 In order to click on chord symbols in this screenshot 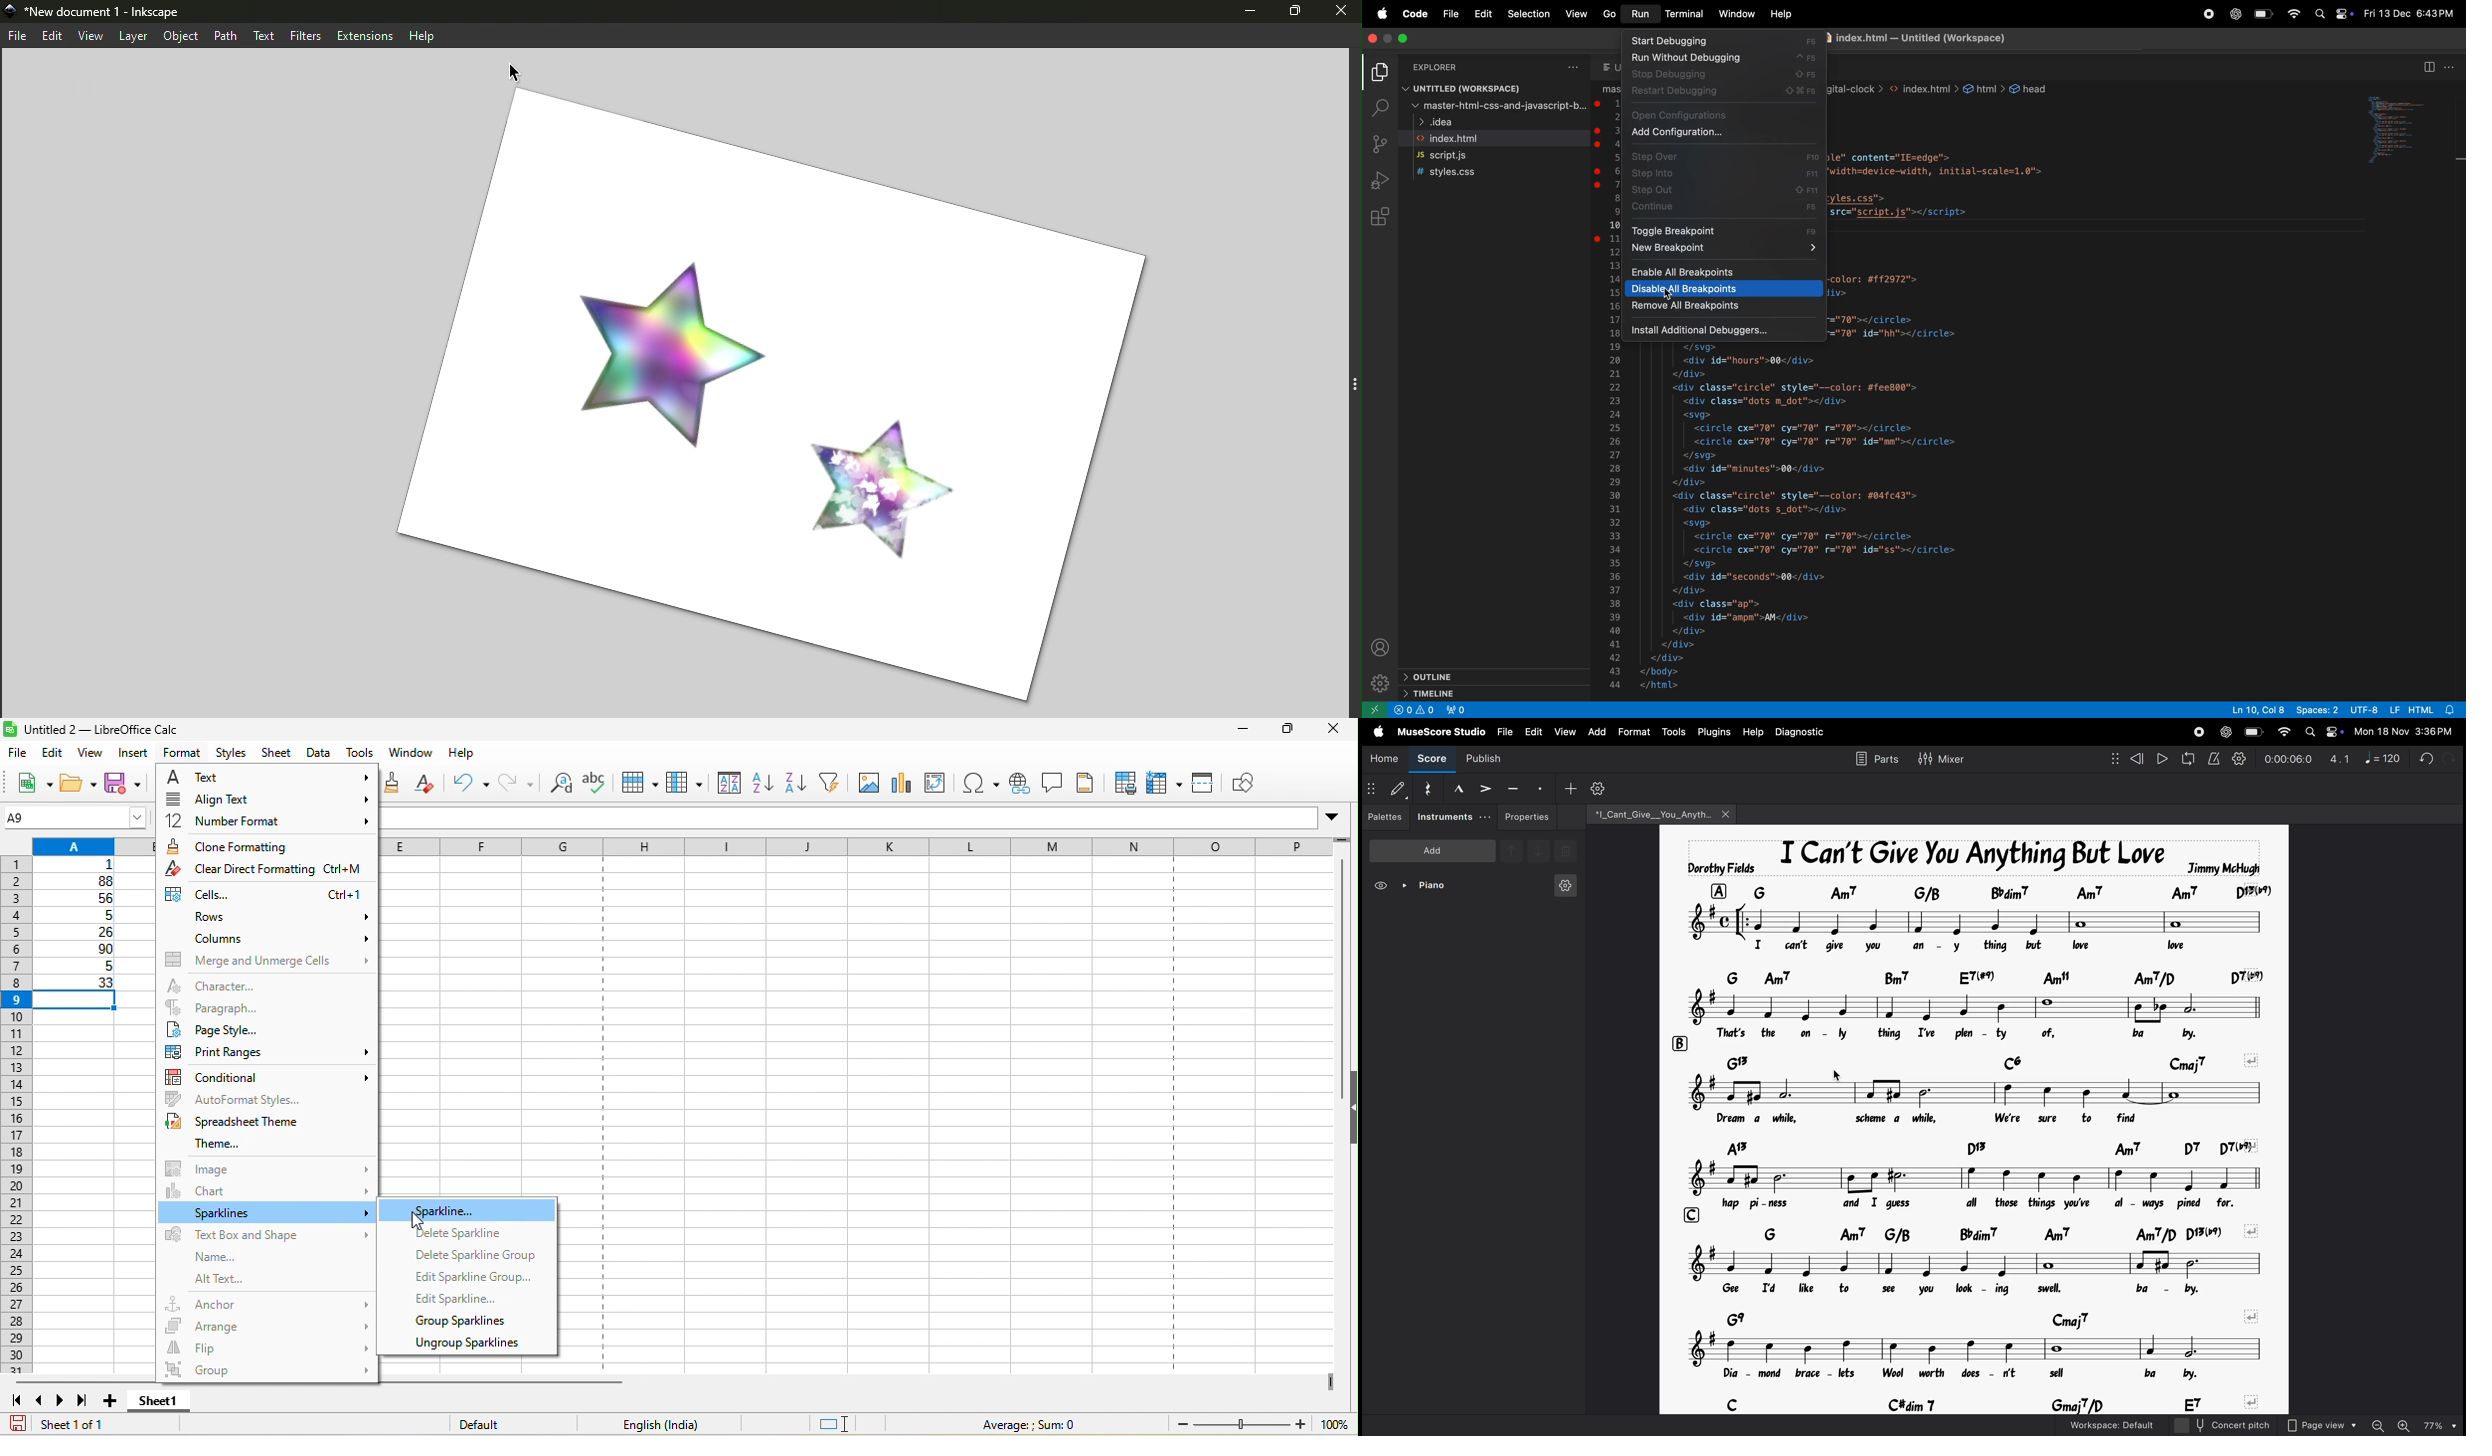, I will do `click(1991, 1060)`.